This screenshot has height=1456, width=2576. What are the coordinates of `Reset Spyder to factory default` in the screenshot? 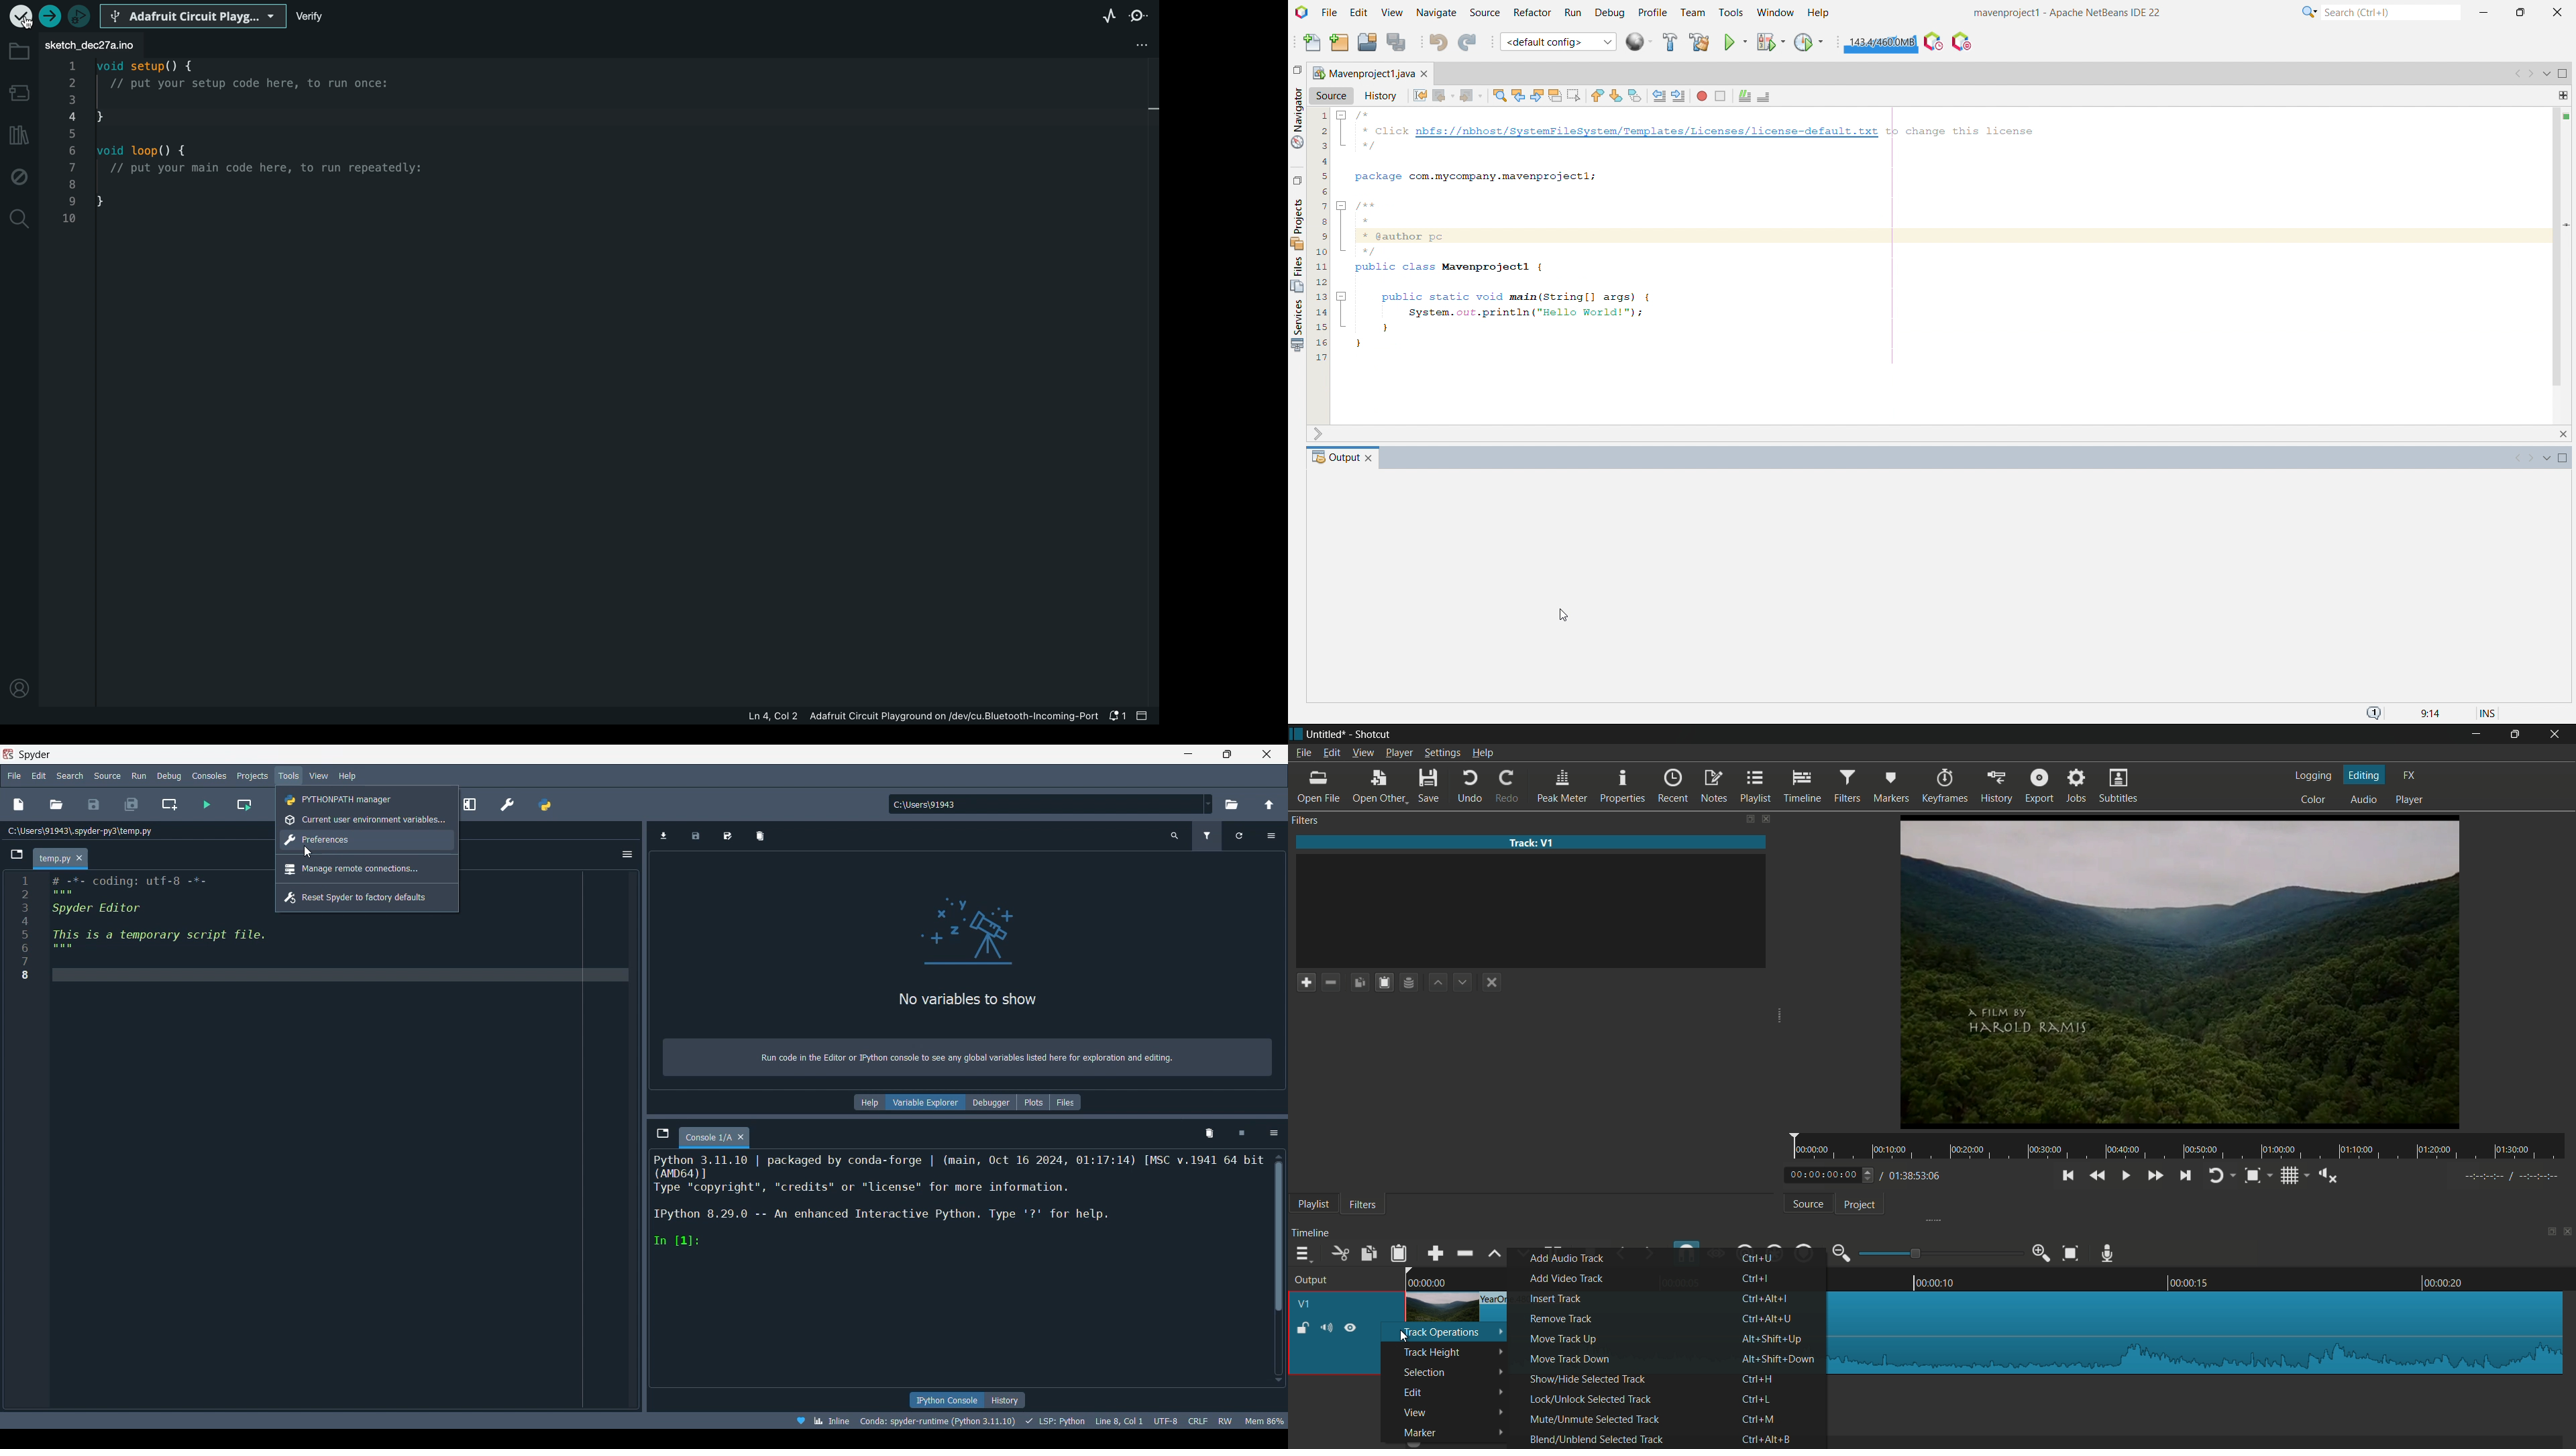 It's located at (367, 896).